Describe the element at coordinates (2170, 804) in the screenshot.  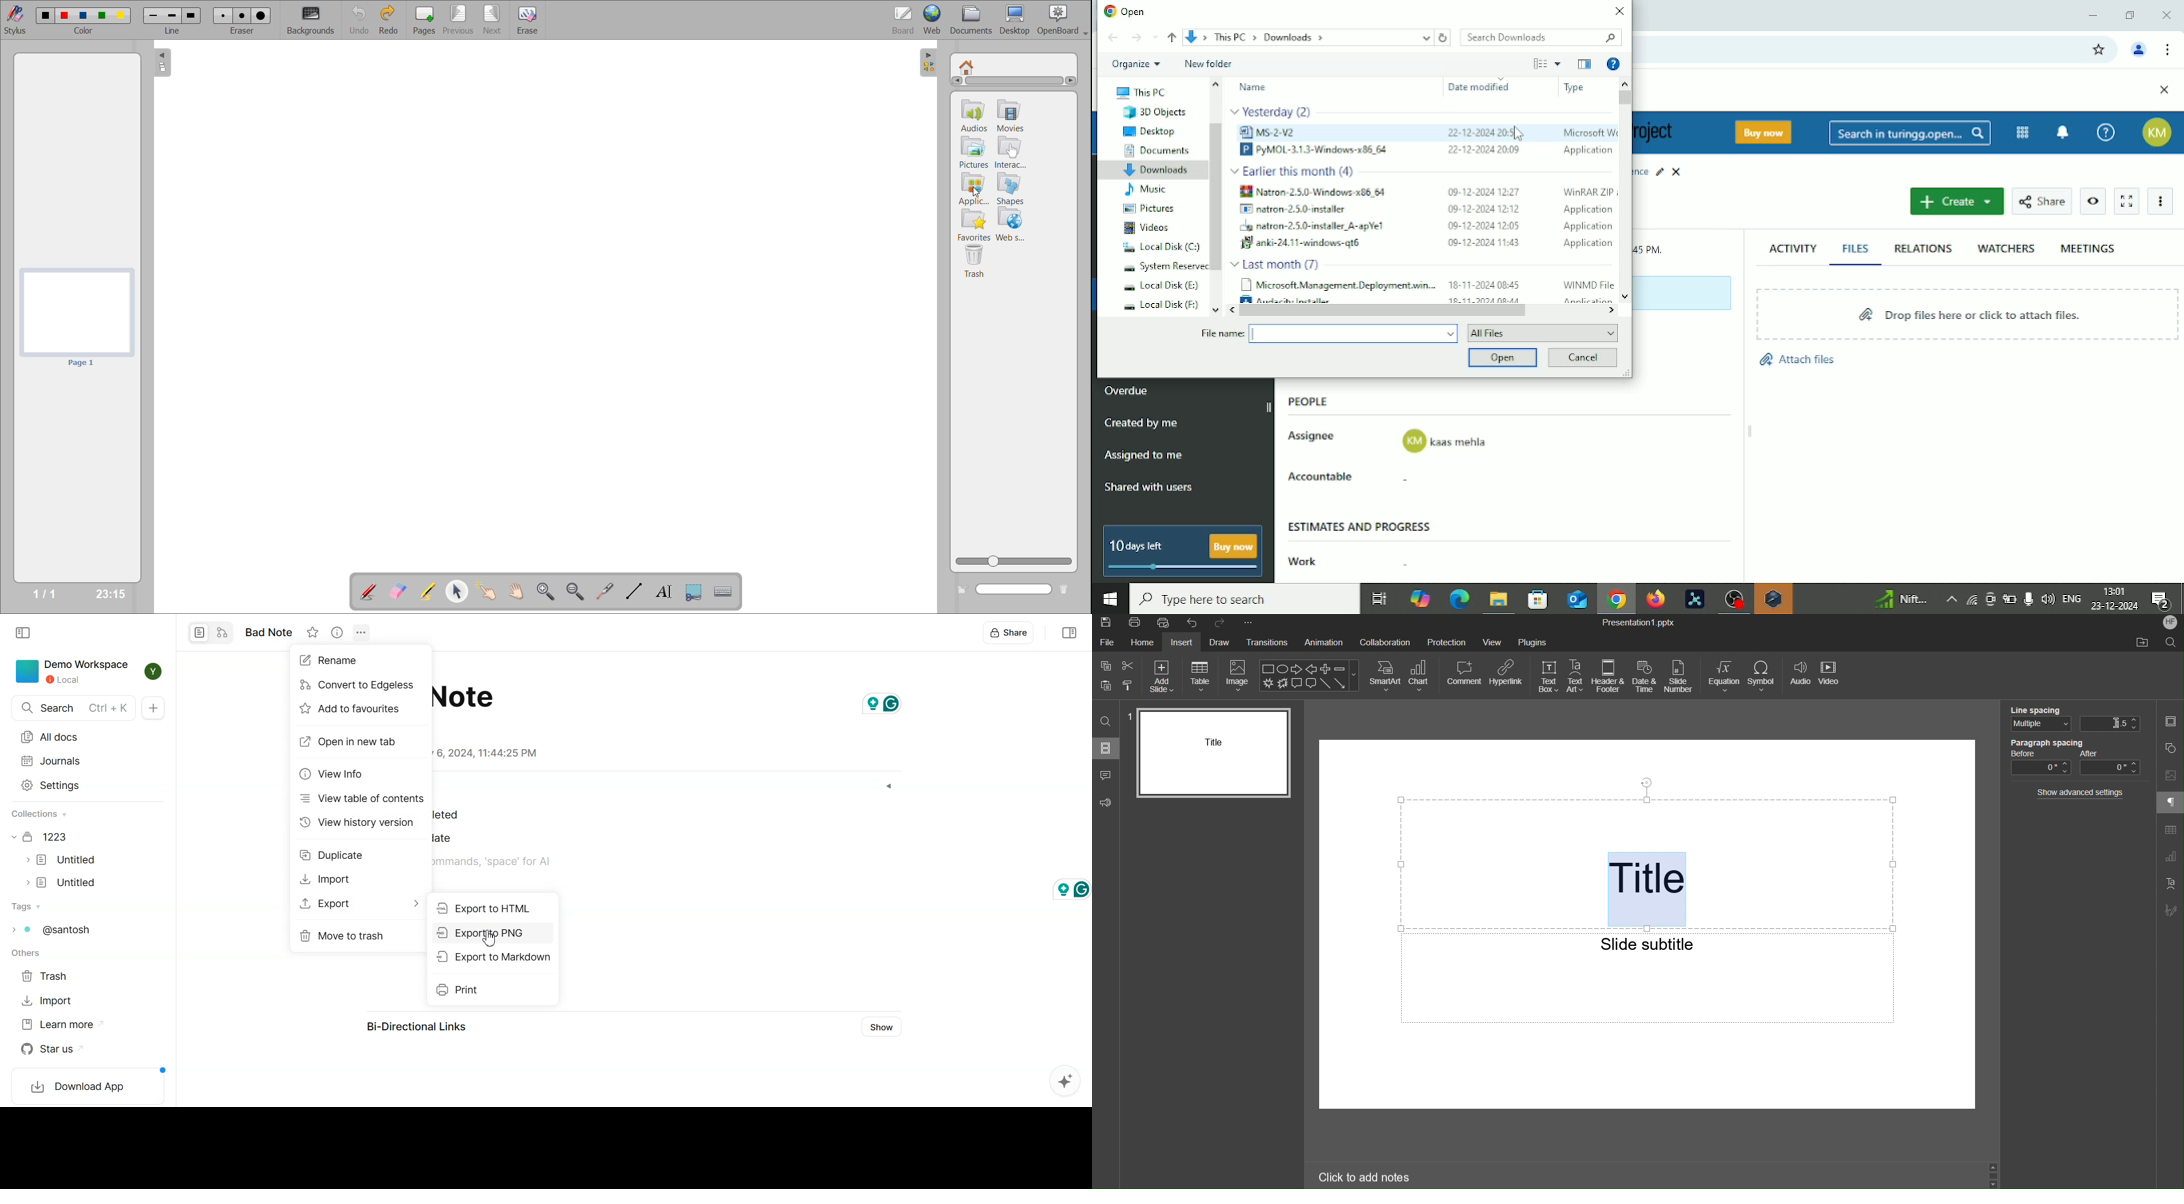
I see `Paragraph Settings` at that location.